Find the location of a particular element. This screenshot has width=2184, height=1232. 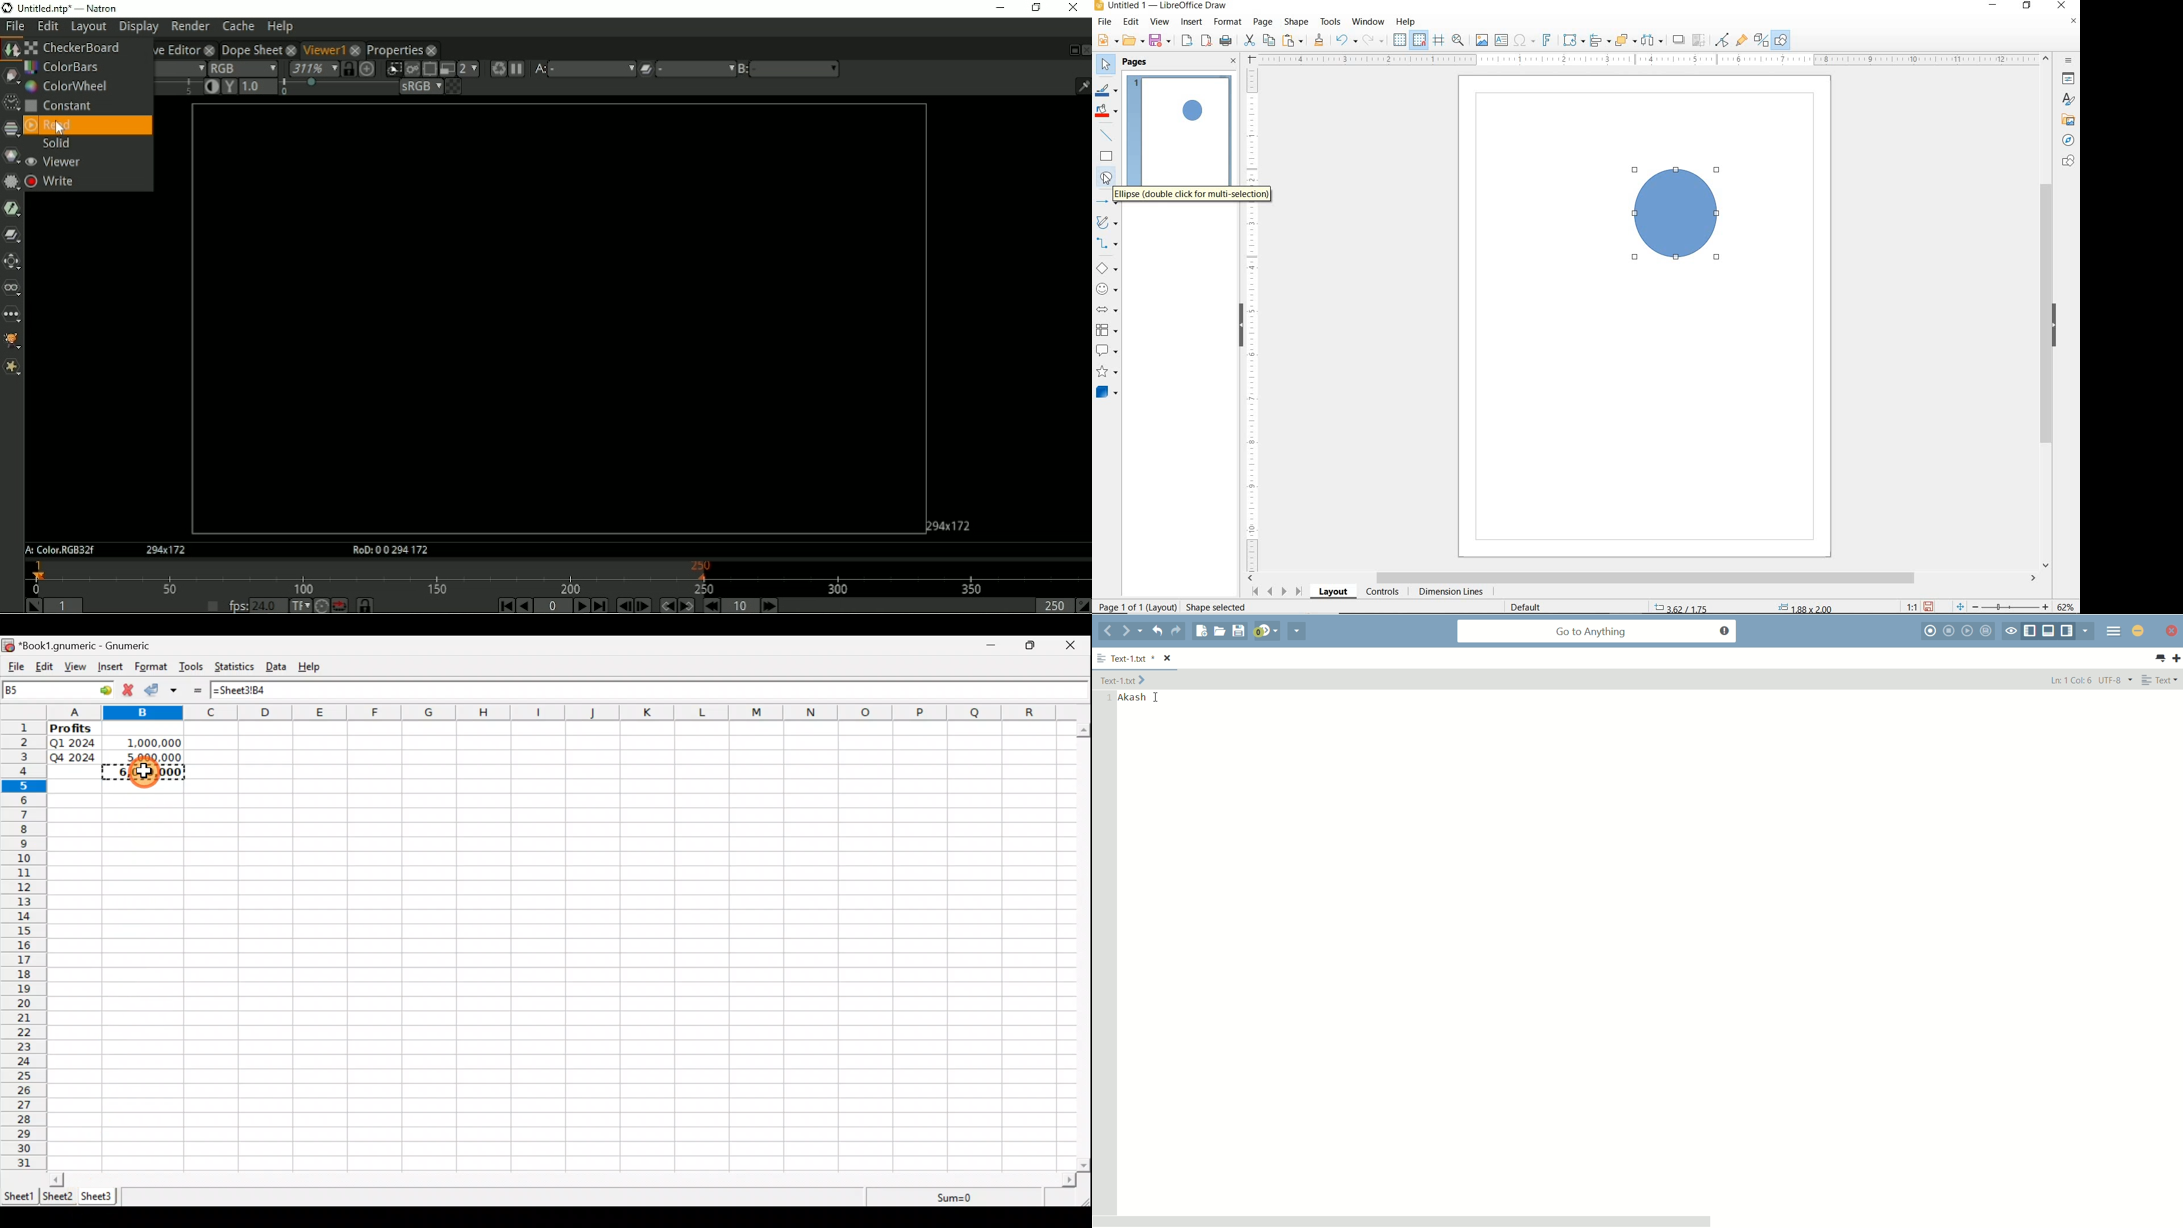

toggle focus mode is located at coordinates (2011, 632).